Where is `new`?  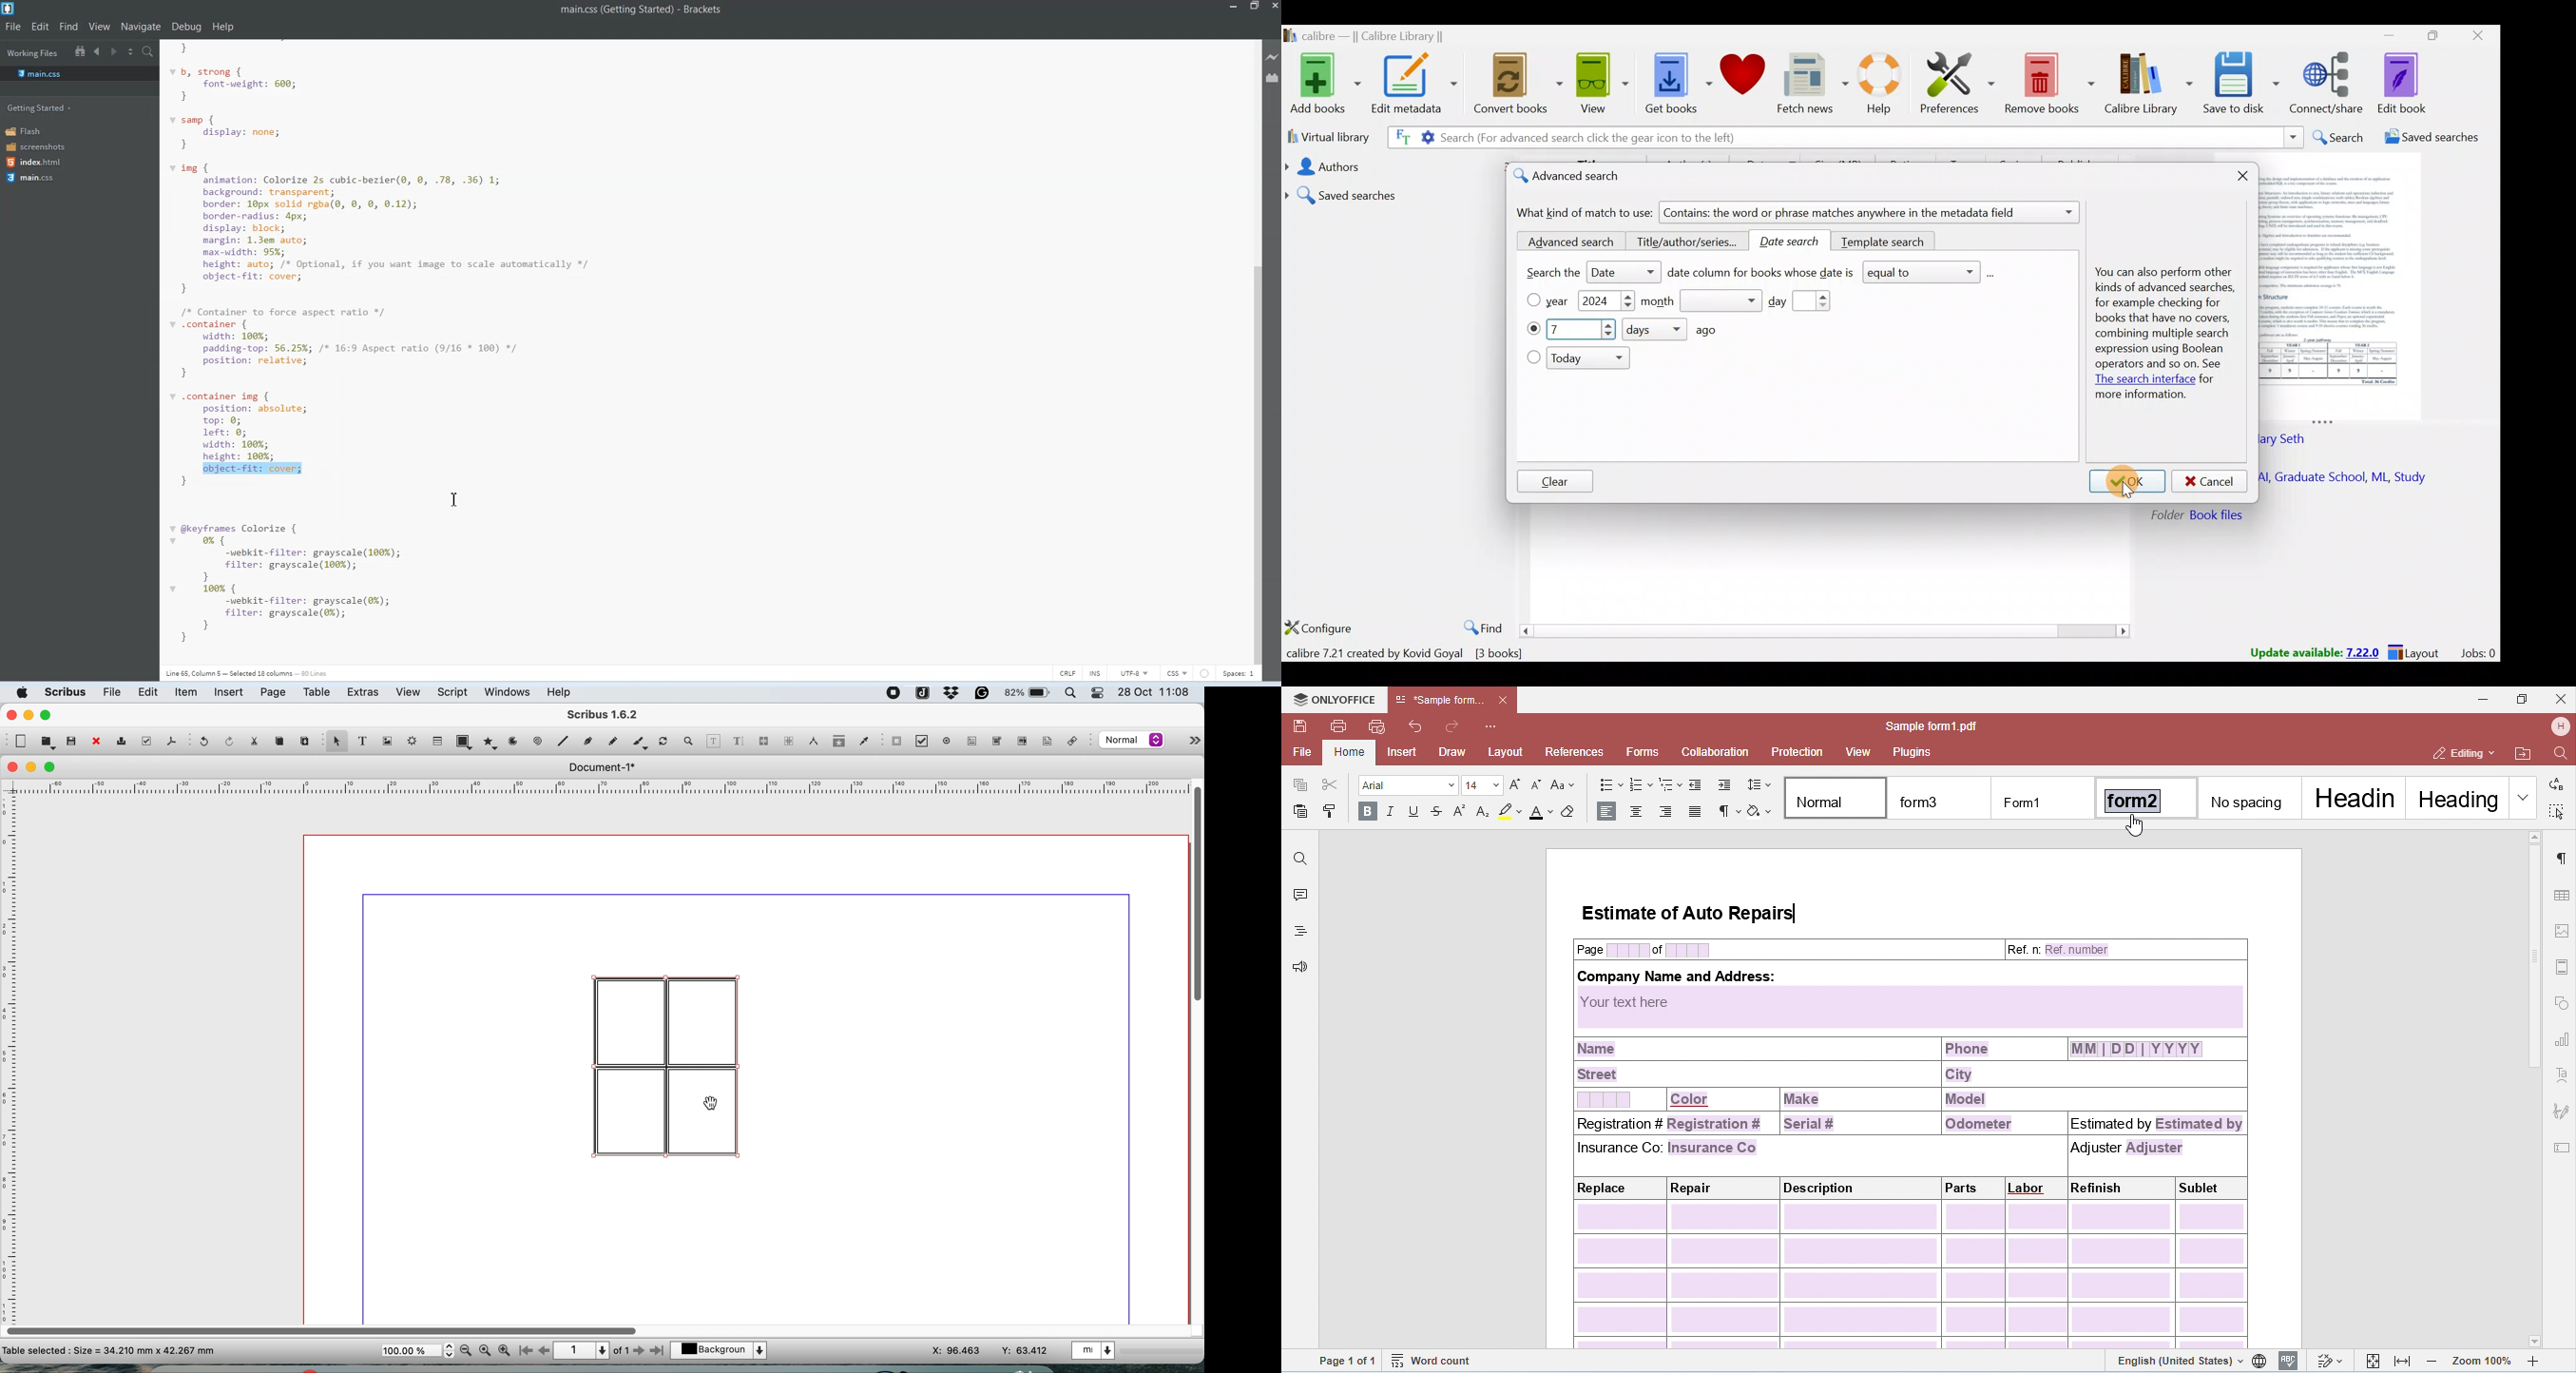 new is located at coordinates (19, 741).